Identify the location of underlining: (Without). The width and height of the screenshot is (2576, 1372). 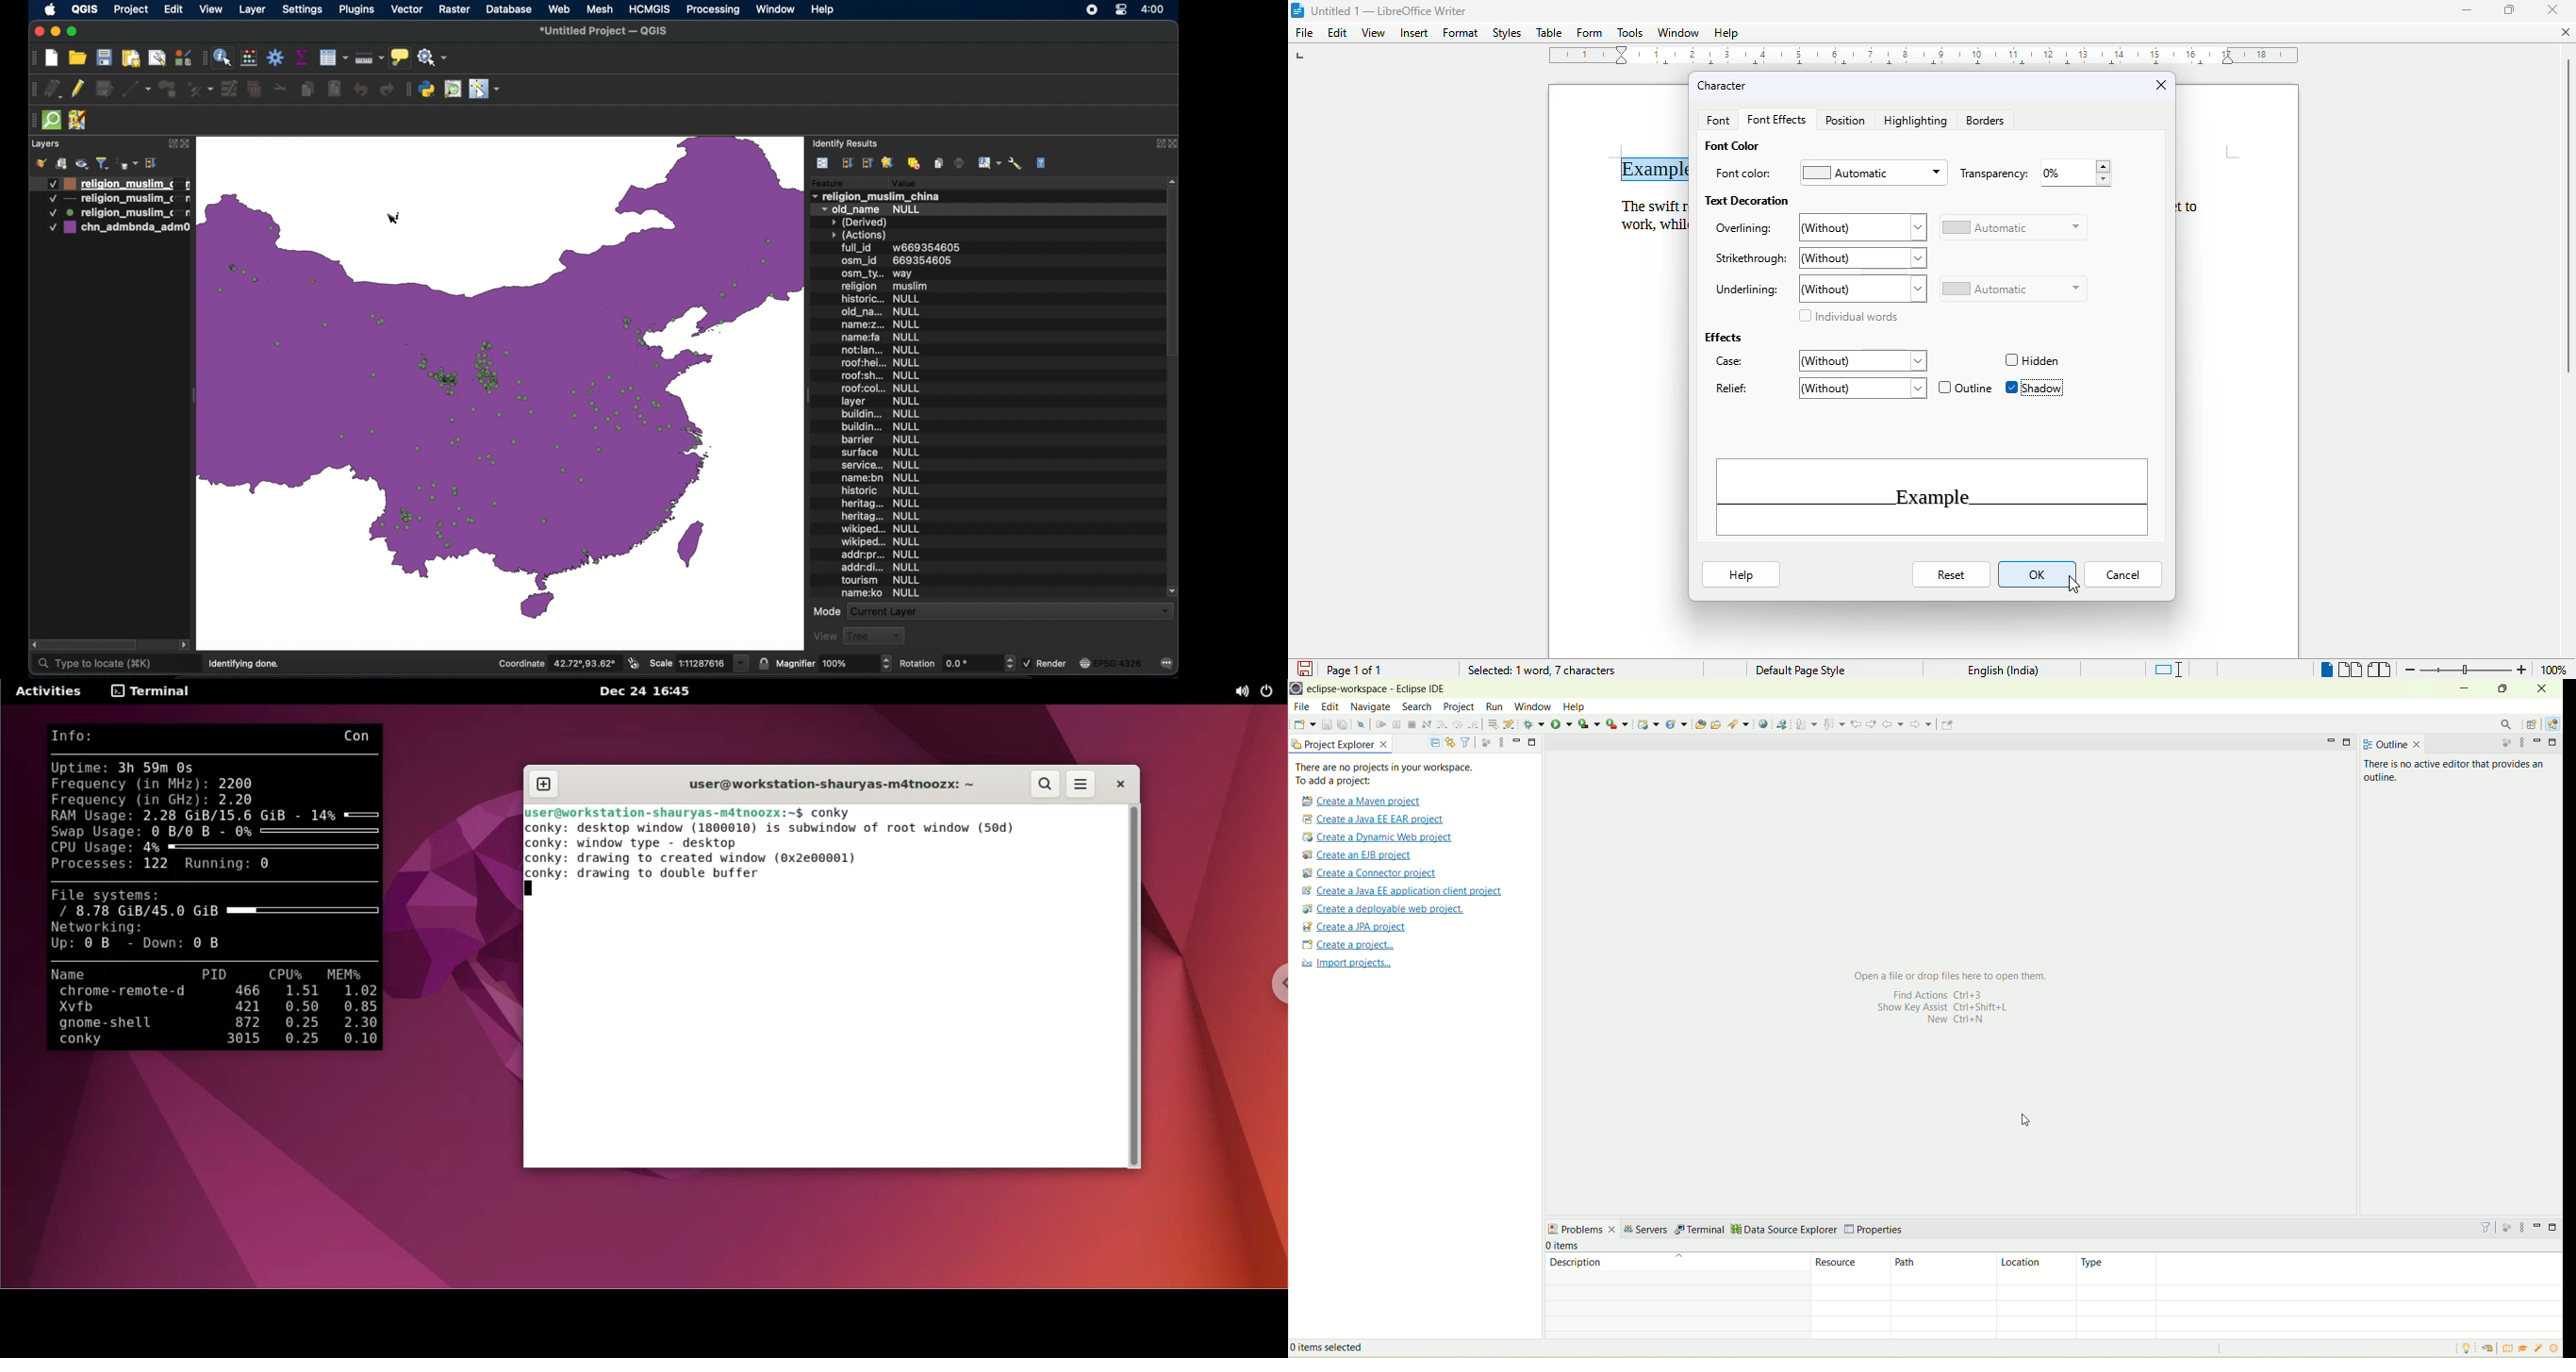
(1819, 289).